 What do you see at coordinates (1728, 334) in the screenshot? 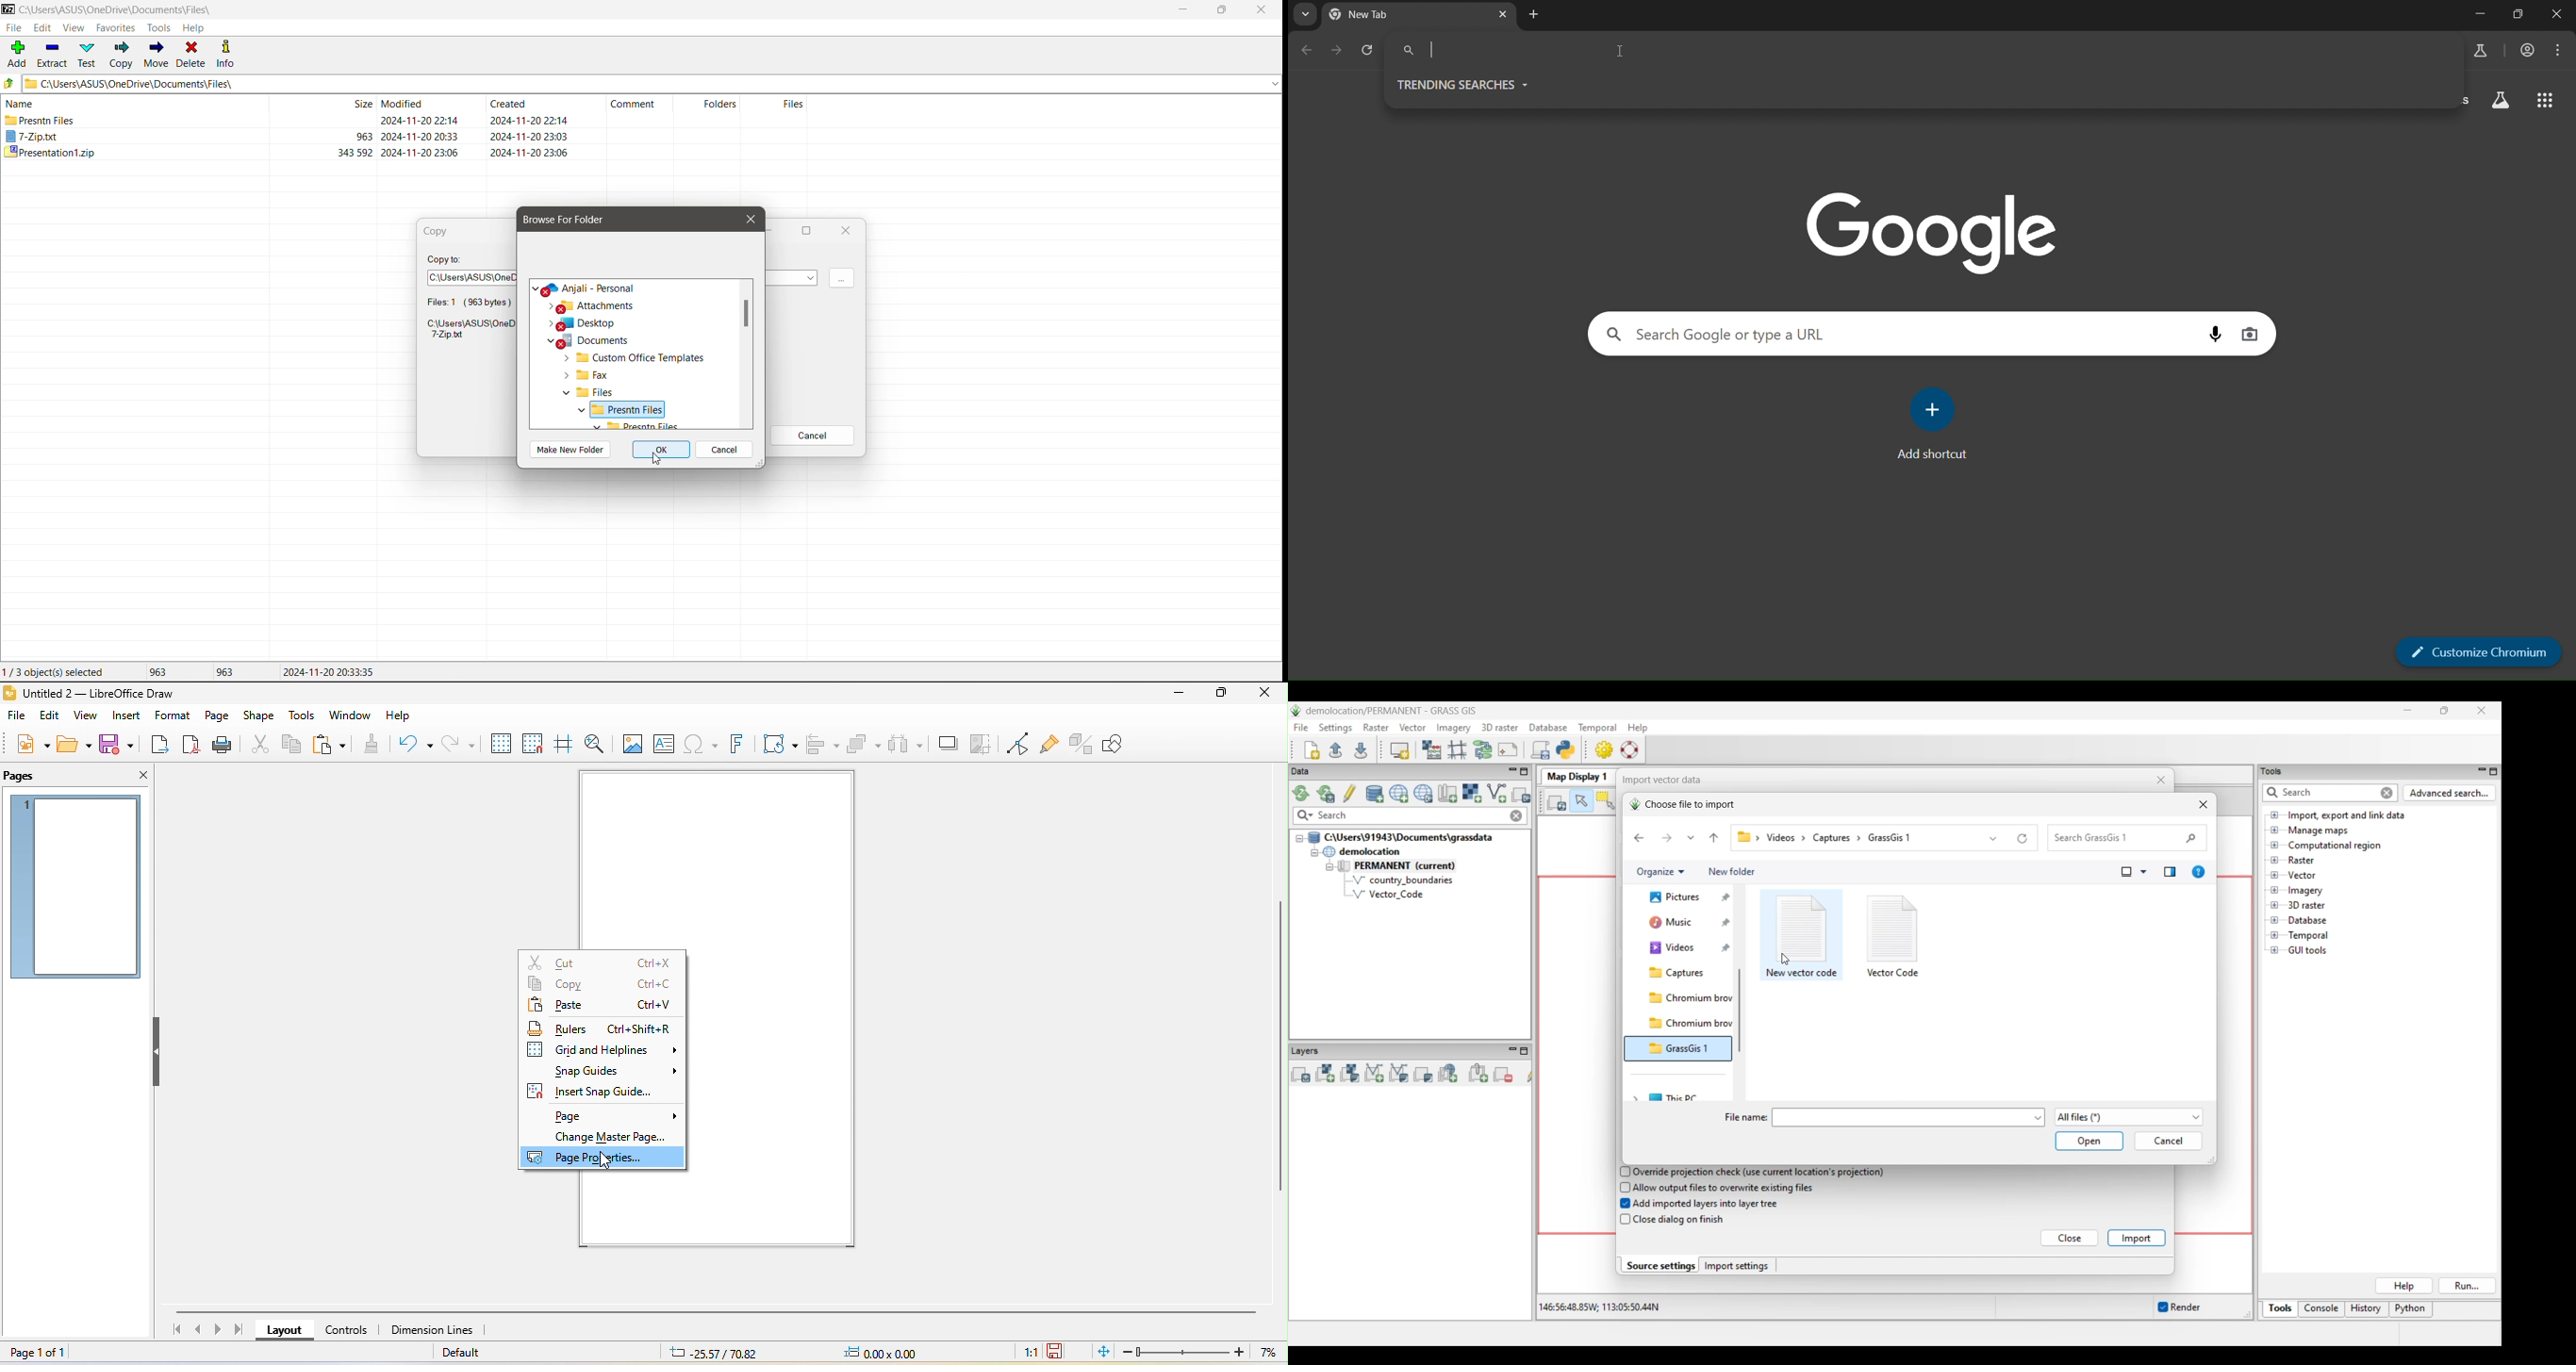
I see `search panel` at bounding box center [1728, 334].